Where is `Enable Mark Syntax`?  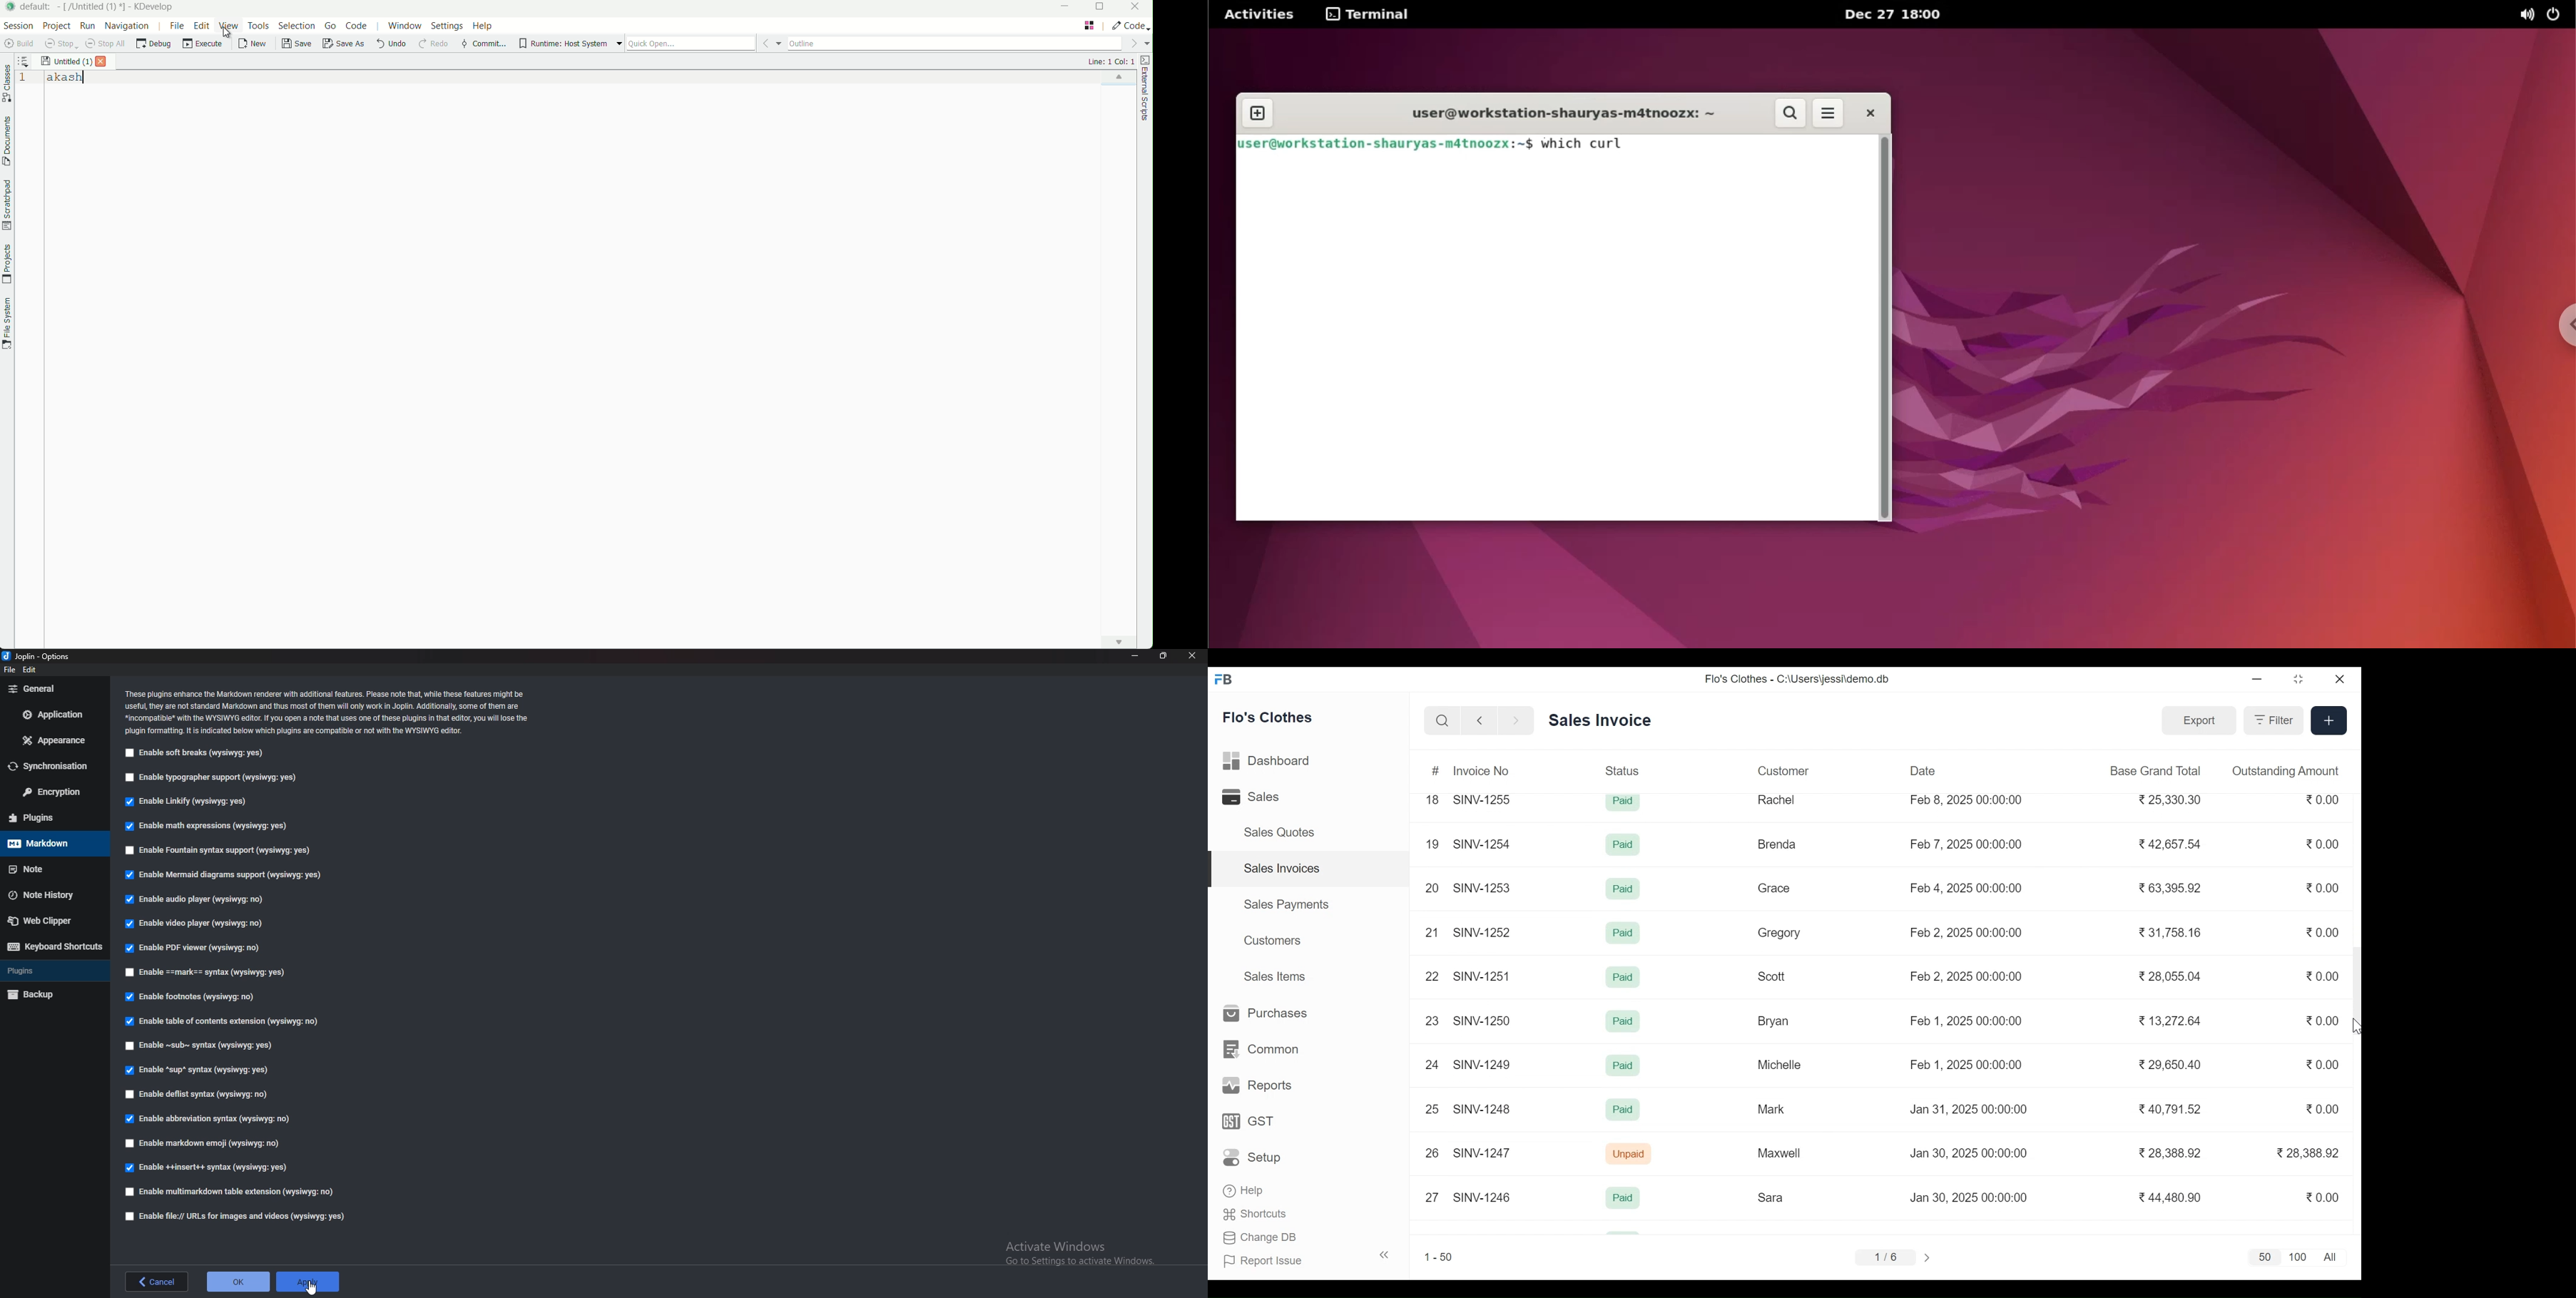 Enable Mark Syntax is located at coordinates (209, 974).